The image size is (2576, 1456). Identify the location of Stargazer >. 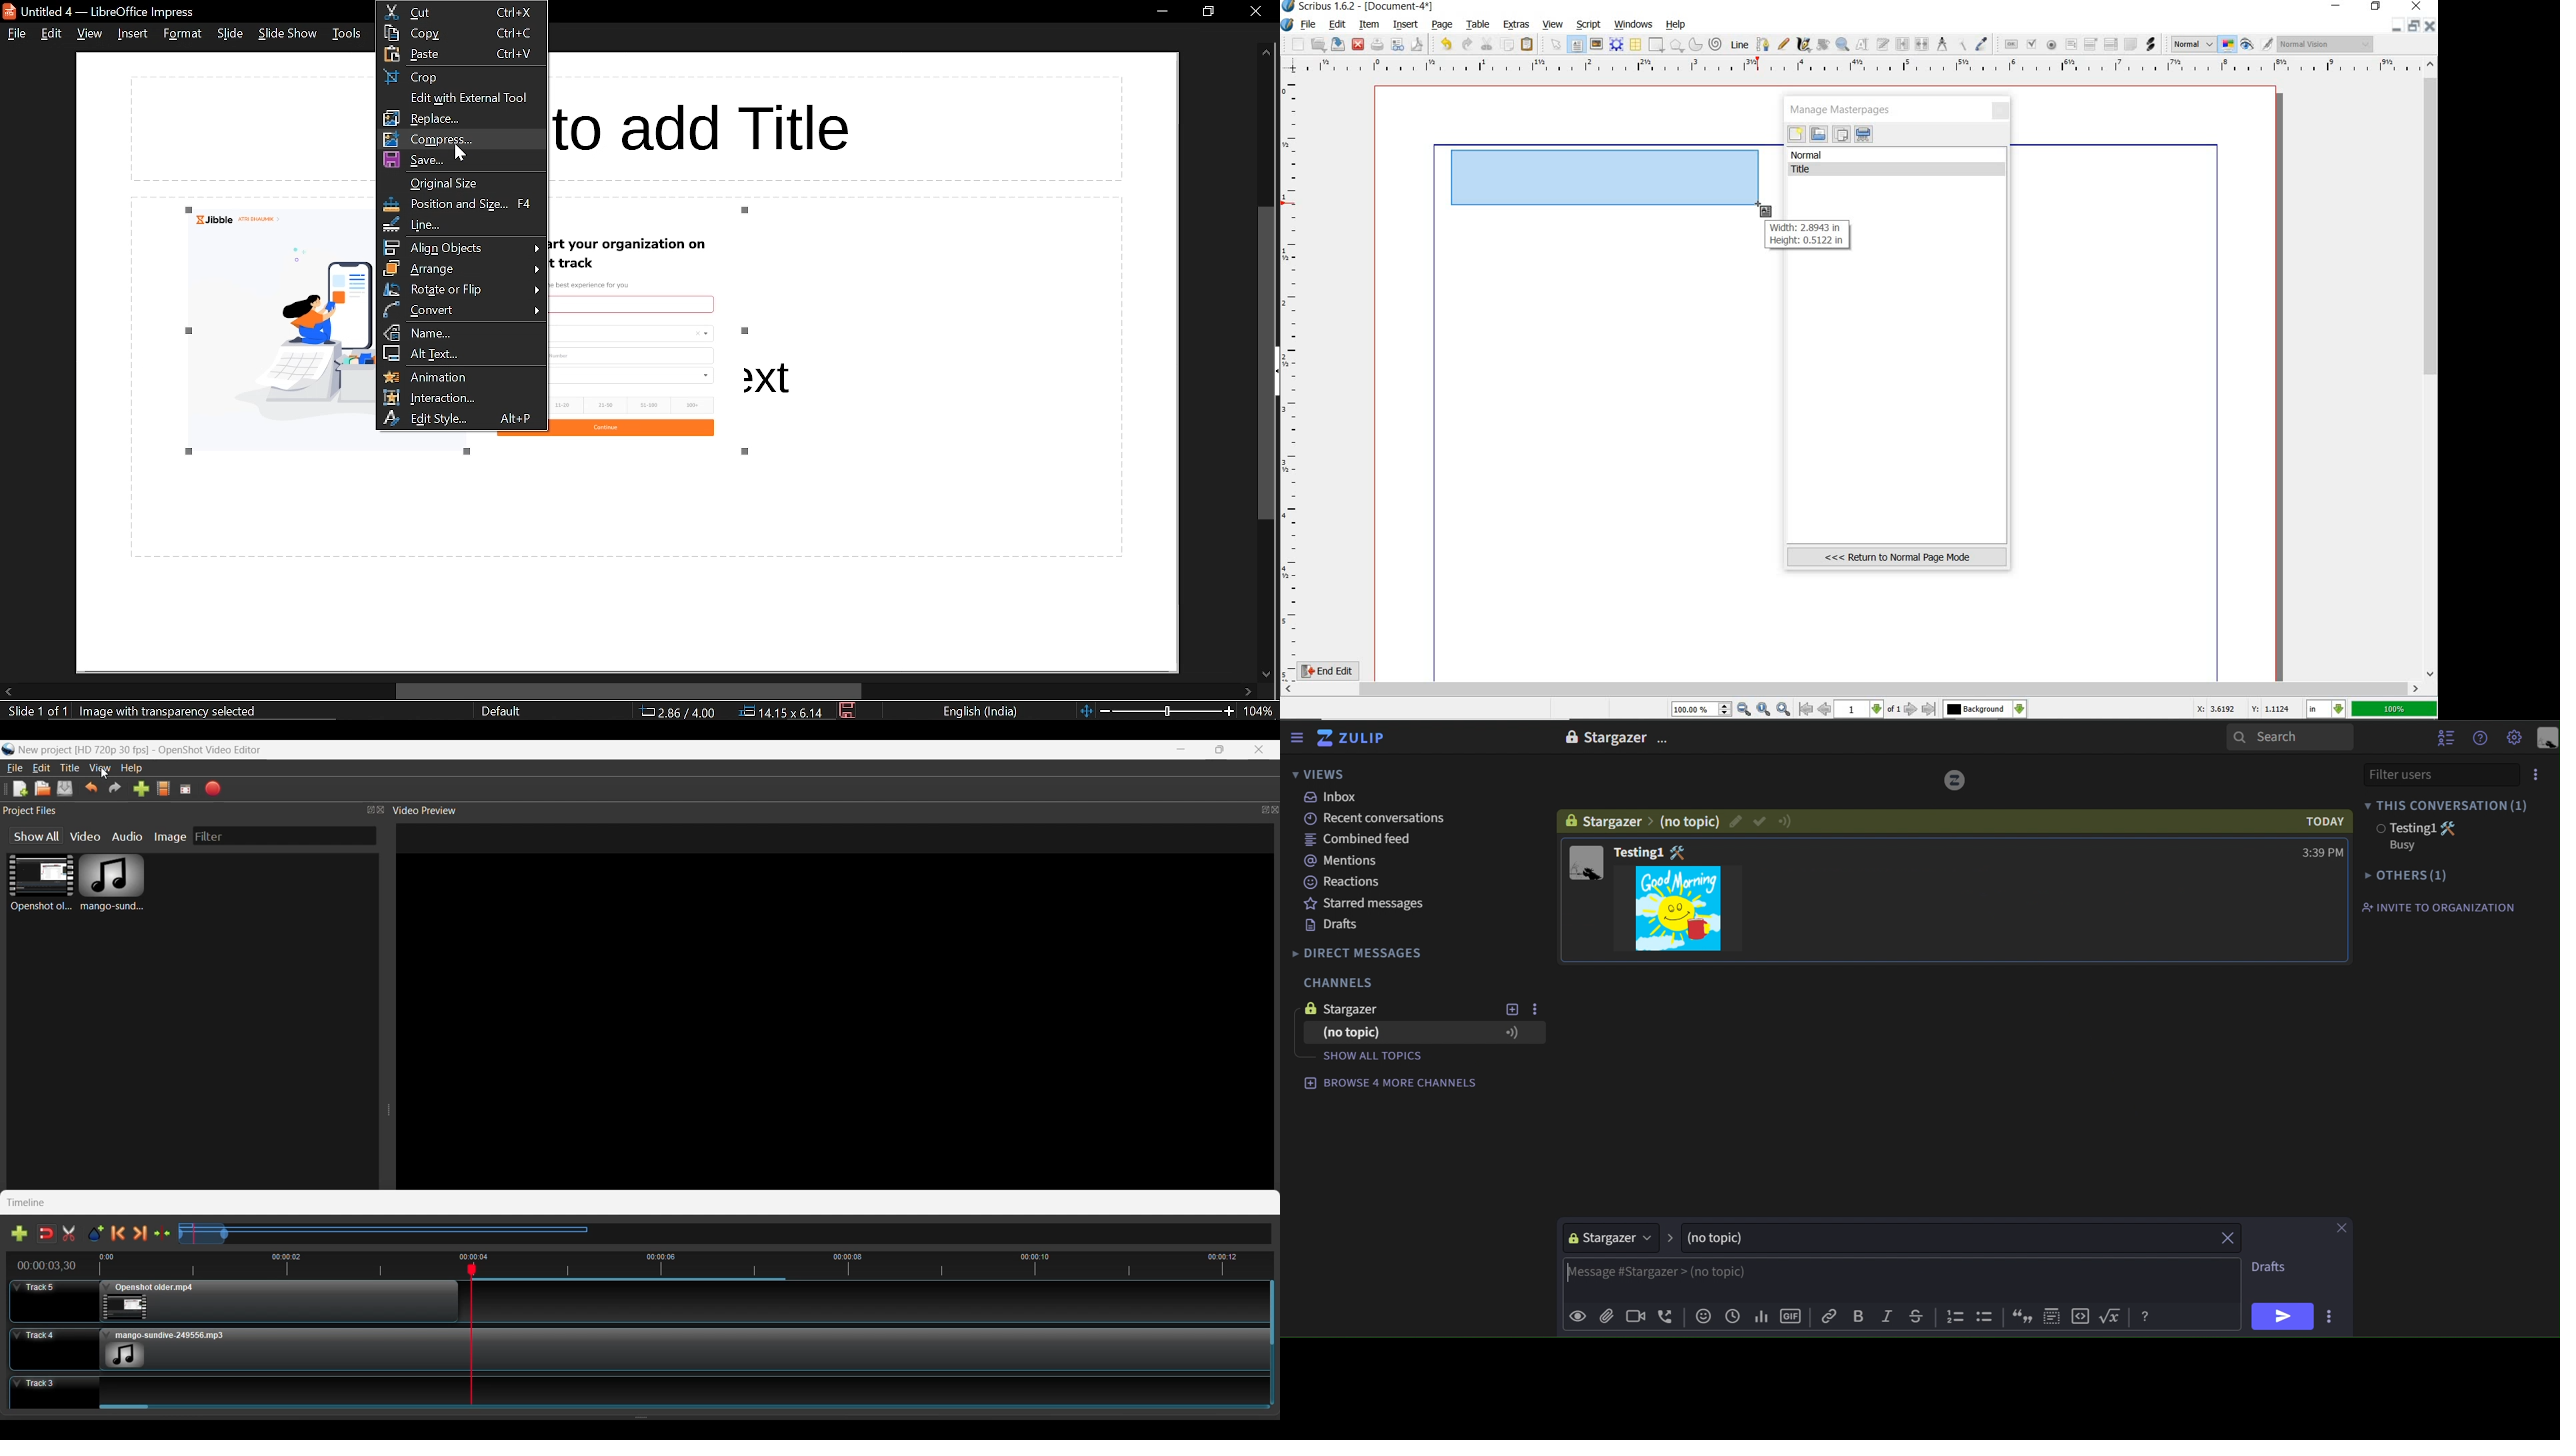
(1614, 822).